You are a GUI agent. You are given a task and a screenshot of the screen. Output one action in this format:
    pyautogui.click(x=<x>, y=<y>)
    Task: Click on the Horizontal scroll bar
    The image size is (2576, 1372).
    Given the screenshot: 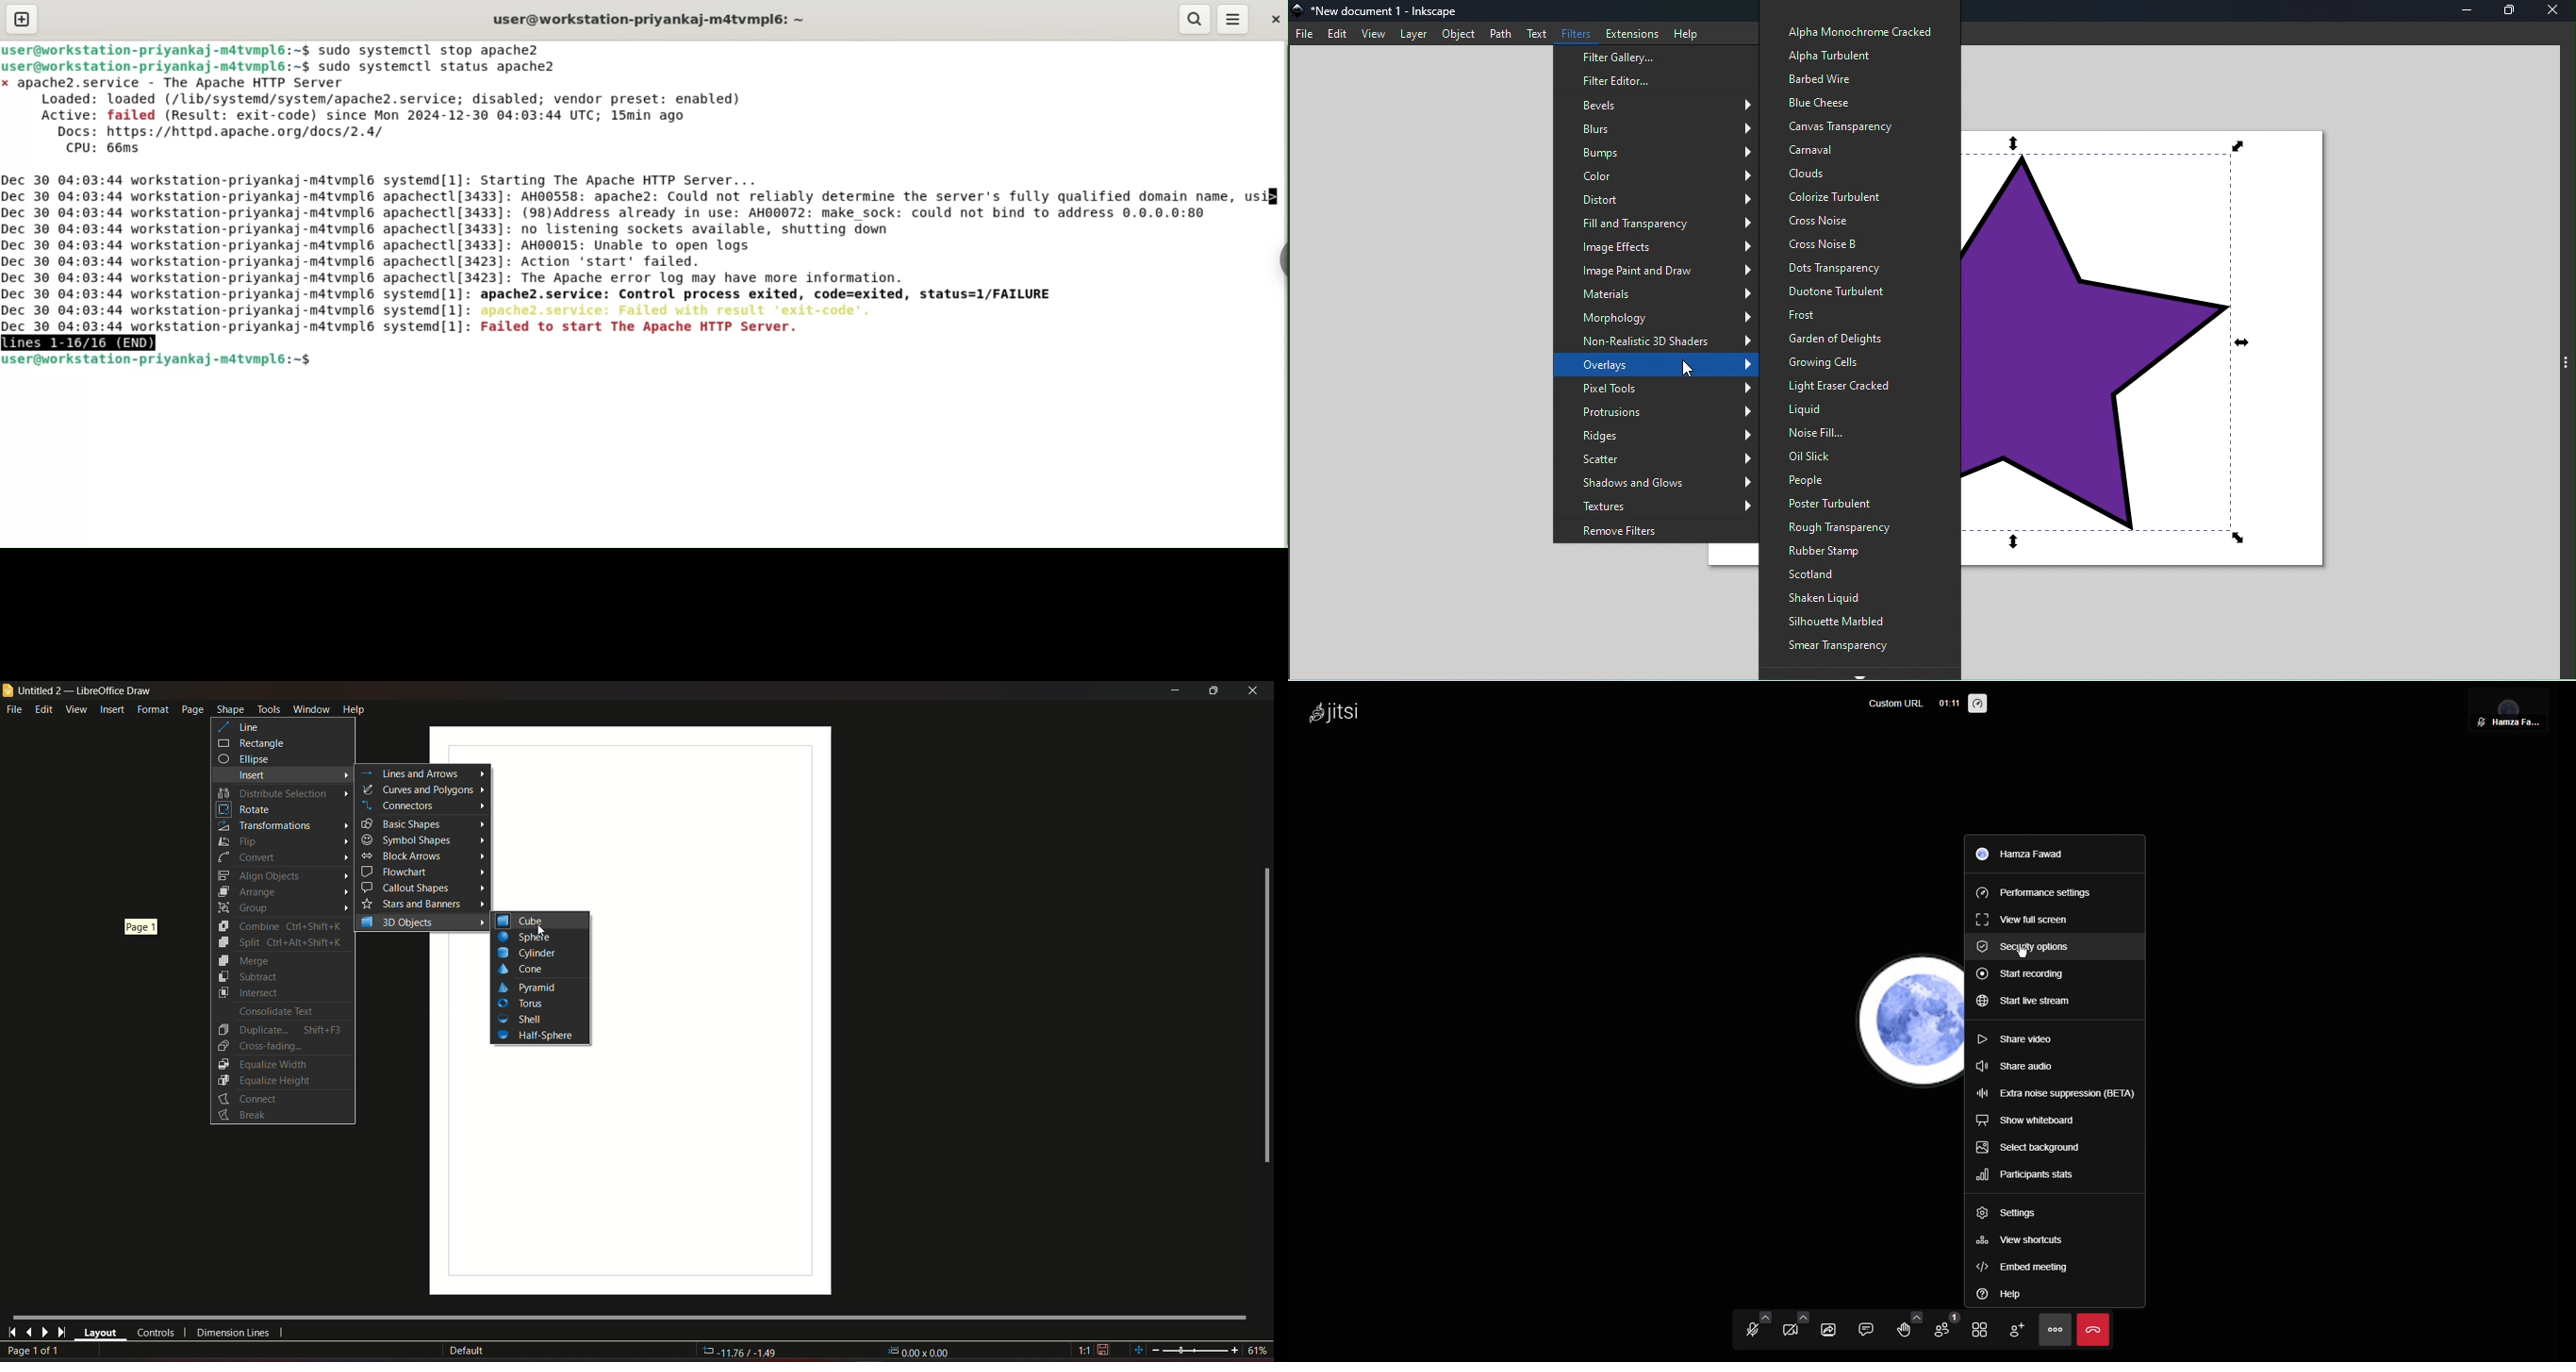 What is the action you would take?
    pyautogui.click(x=628, y=1316)
    